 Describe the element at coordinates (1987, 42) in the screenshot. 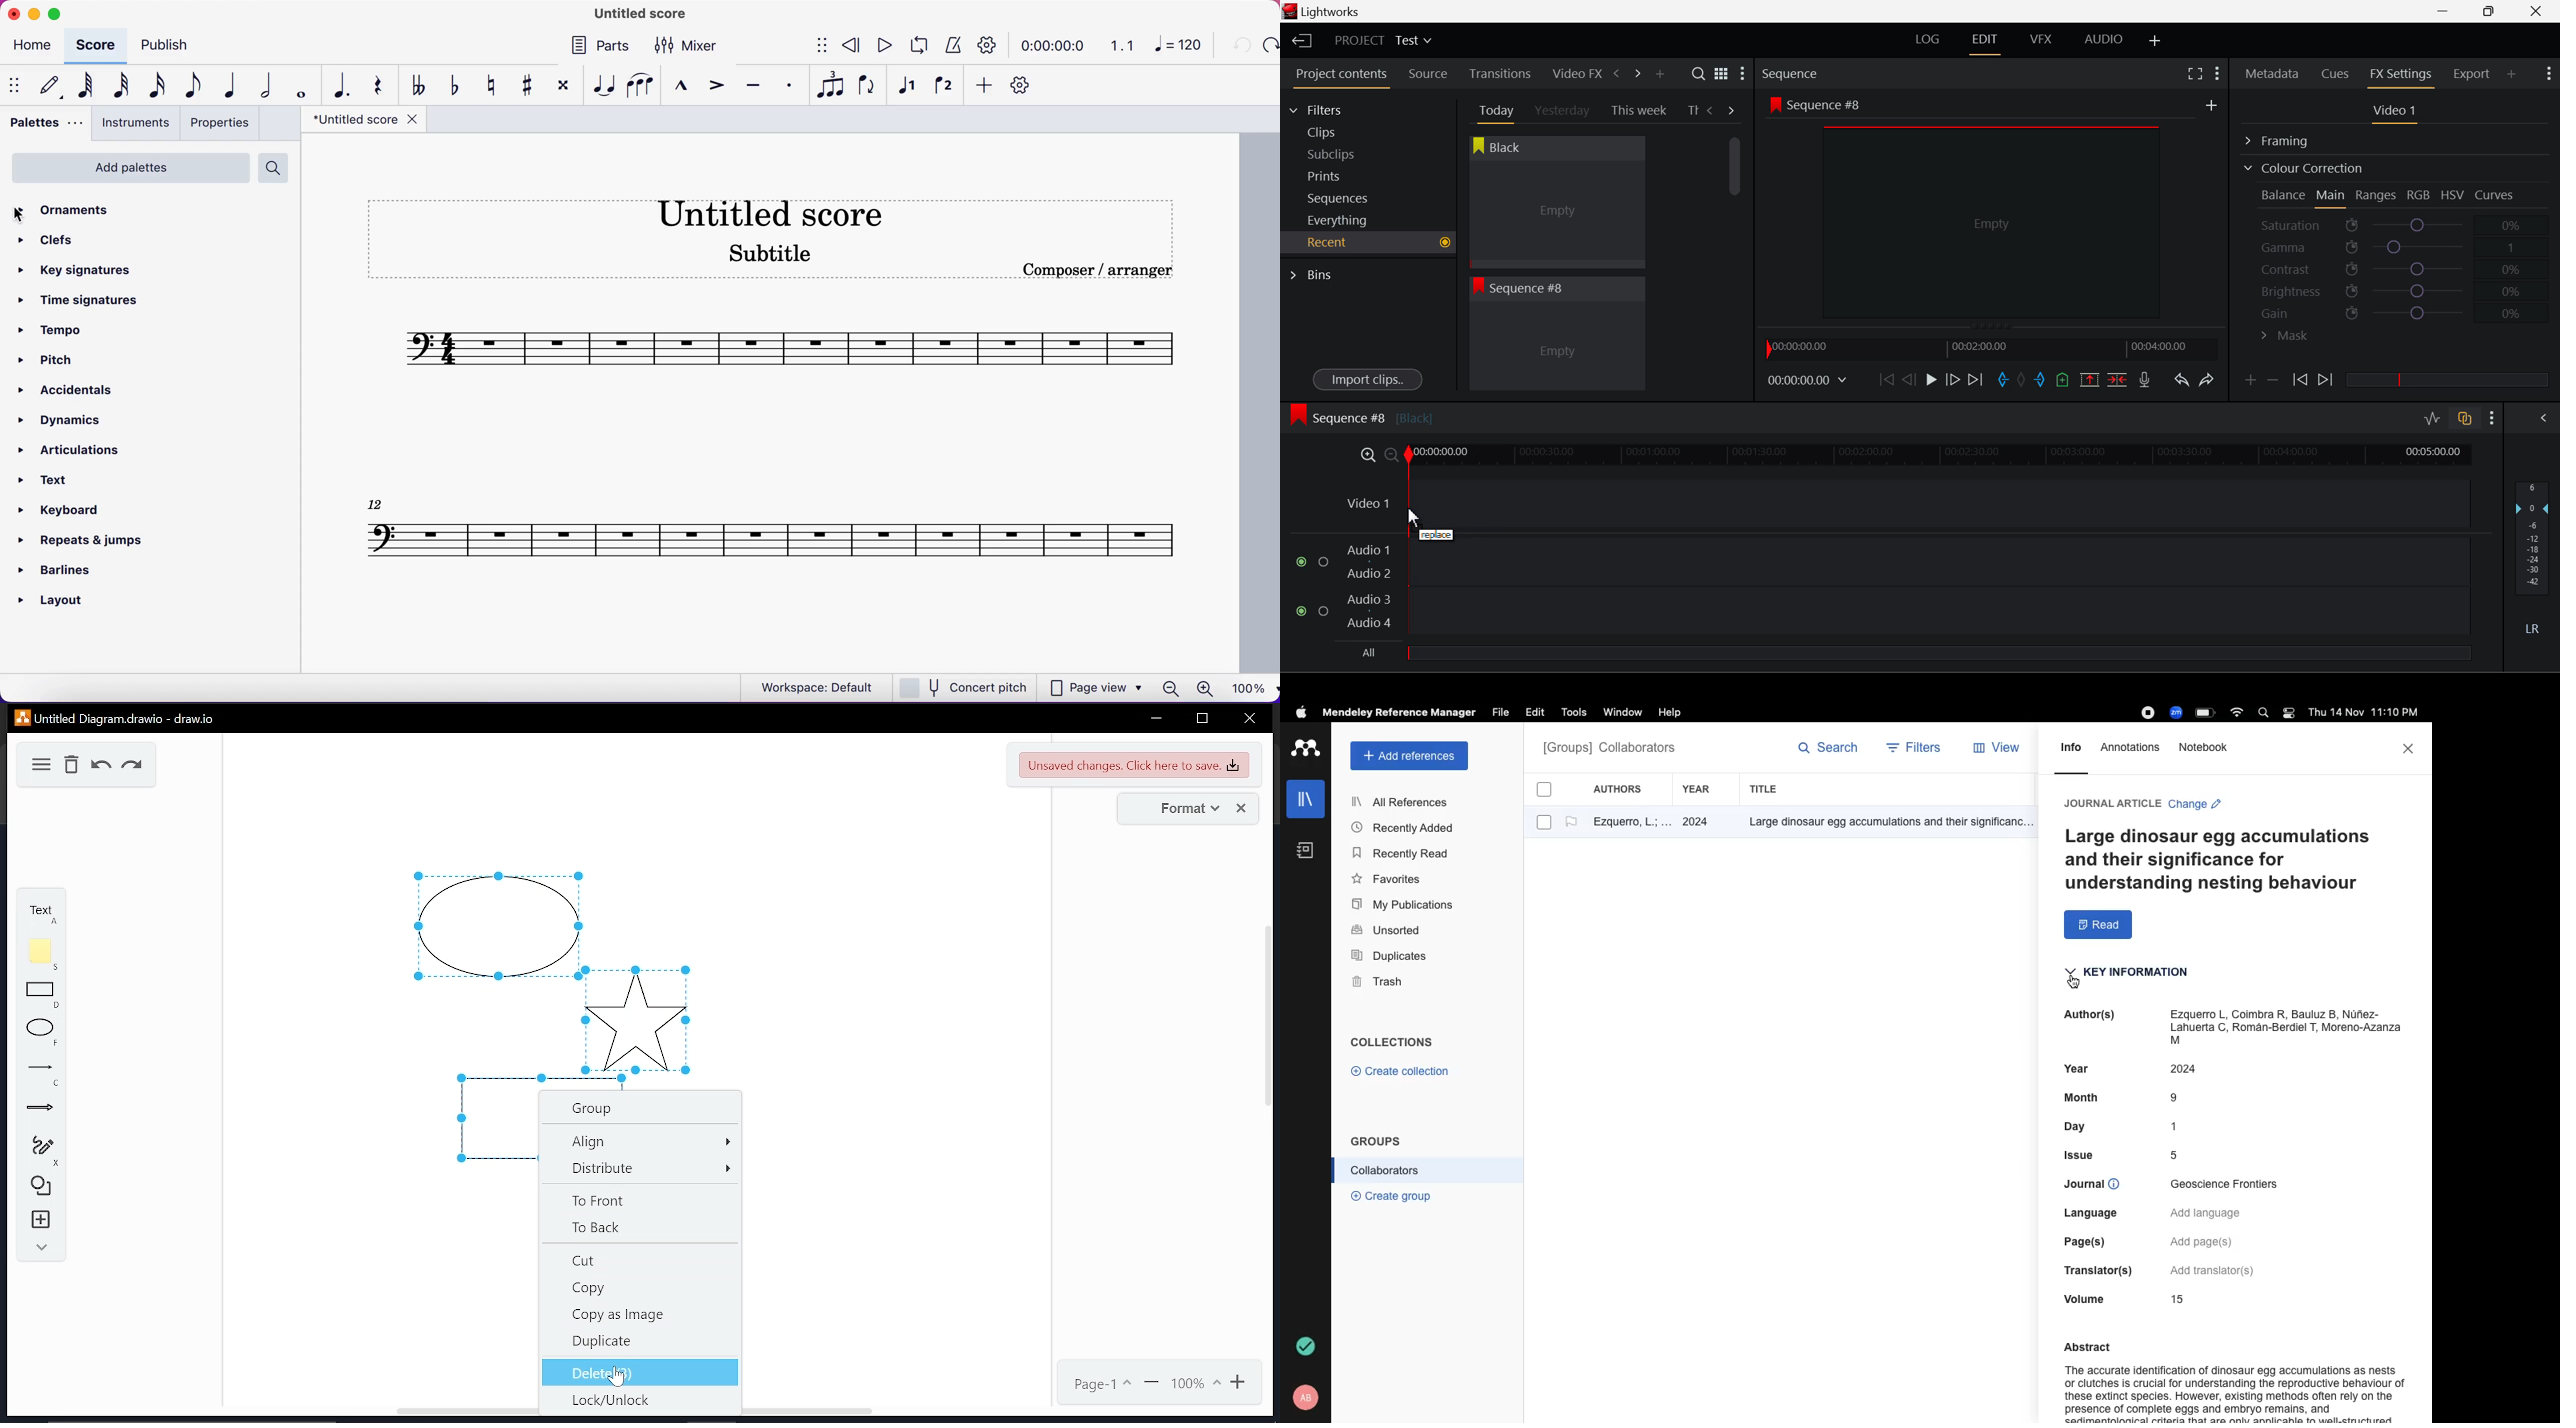

I see `EDIT Layout` at that location.